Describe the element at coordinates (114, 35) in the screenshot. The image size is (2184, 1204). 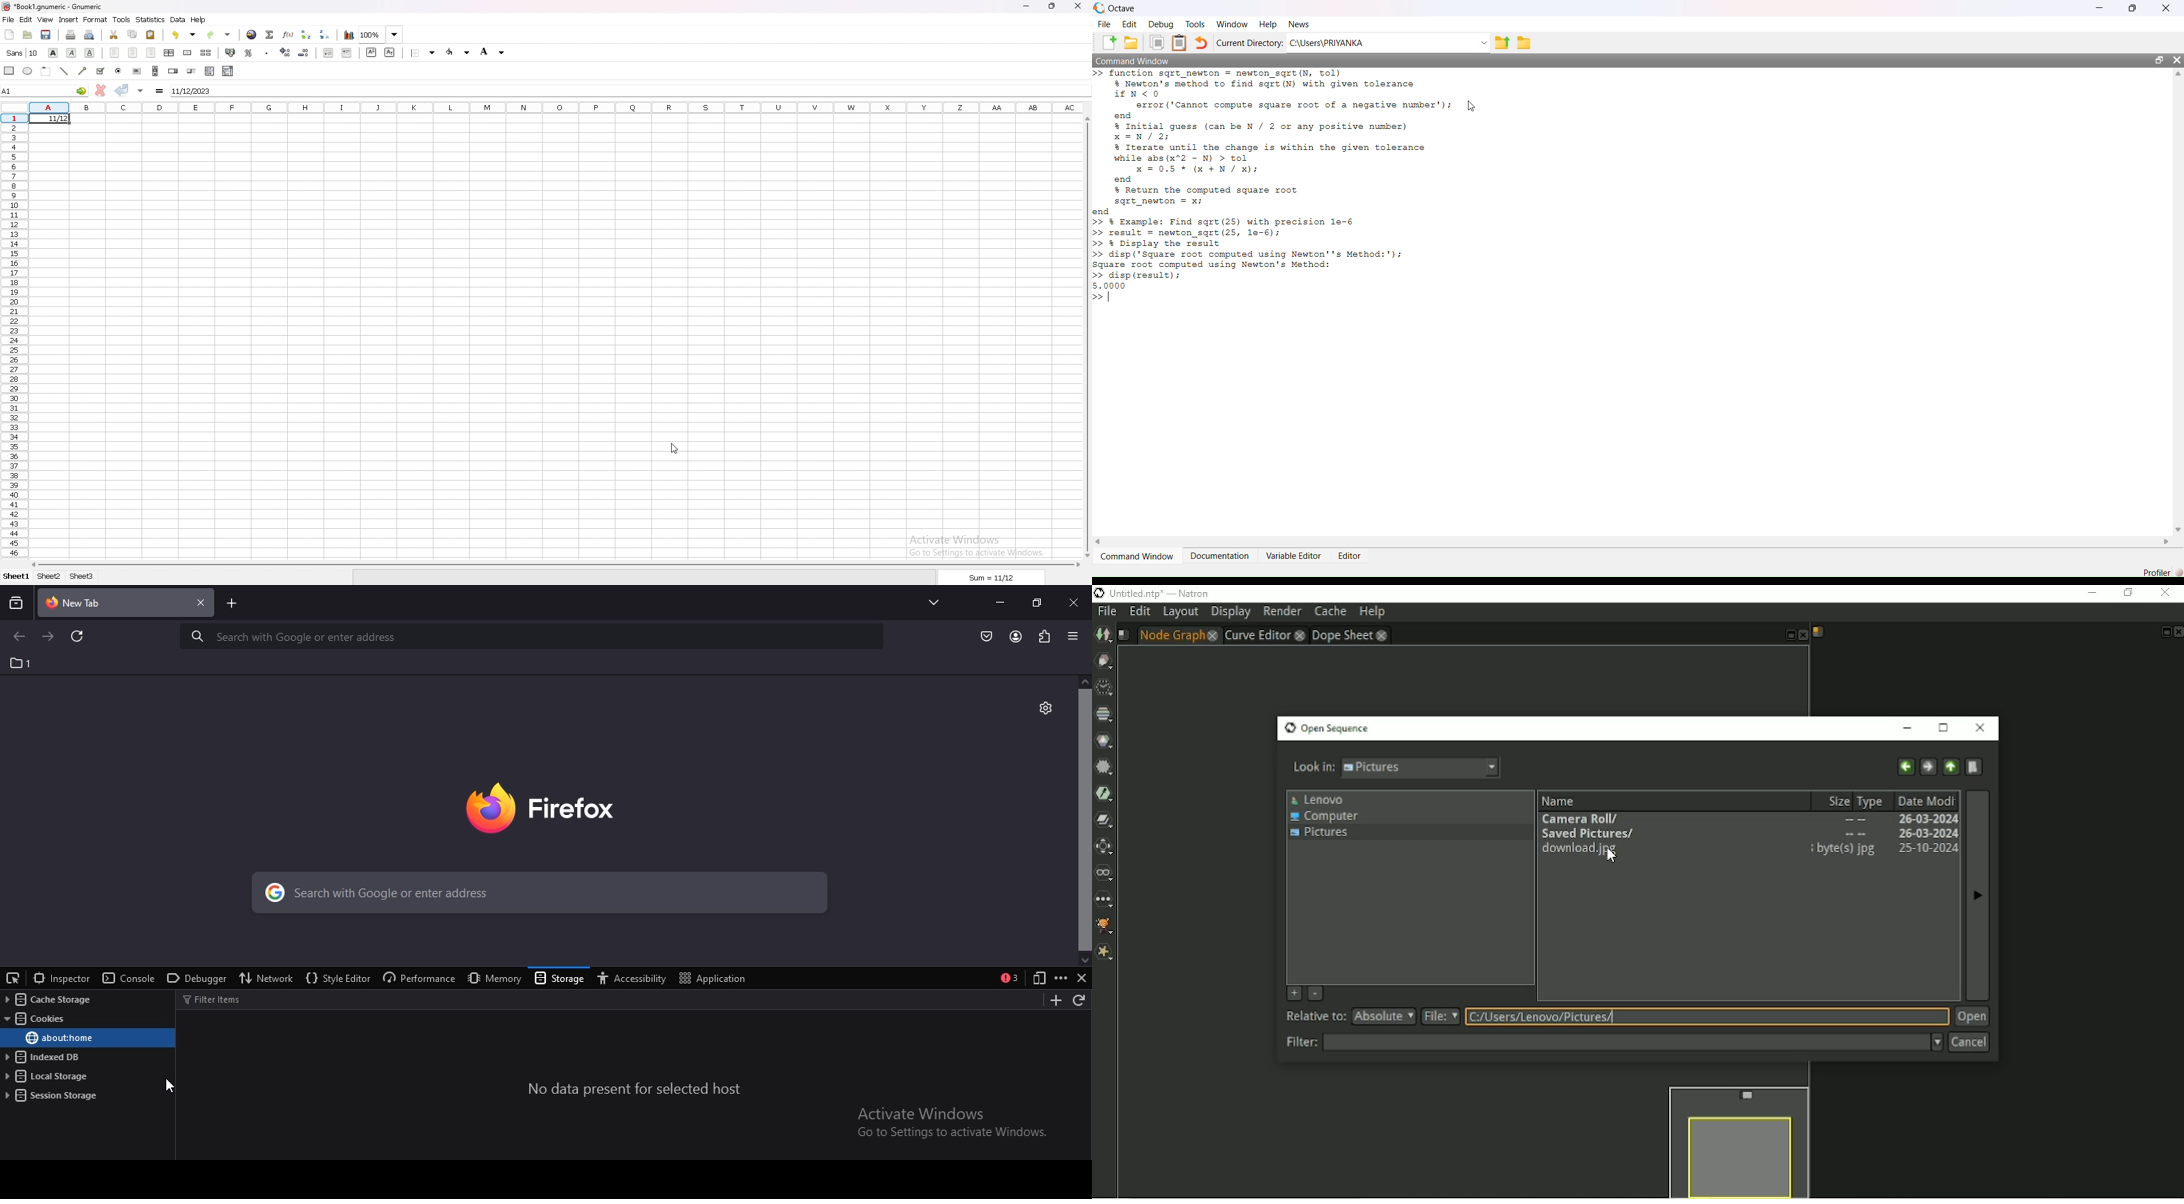
I see `cut` at that location.